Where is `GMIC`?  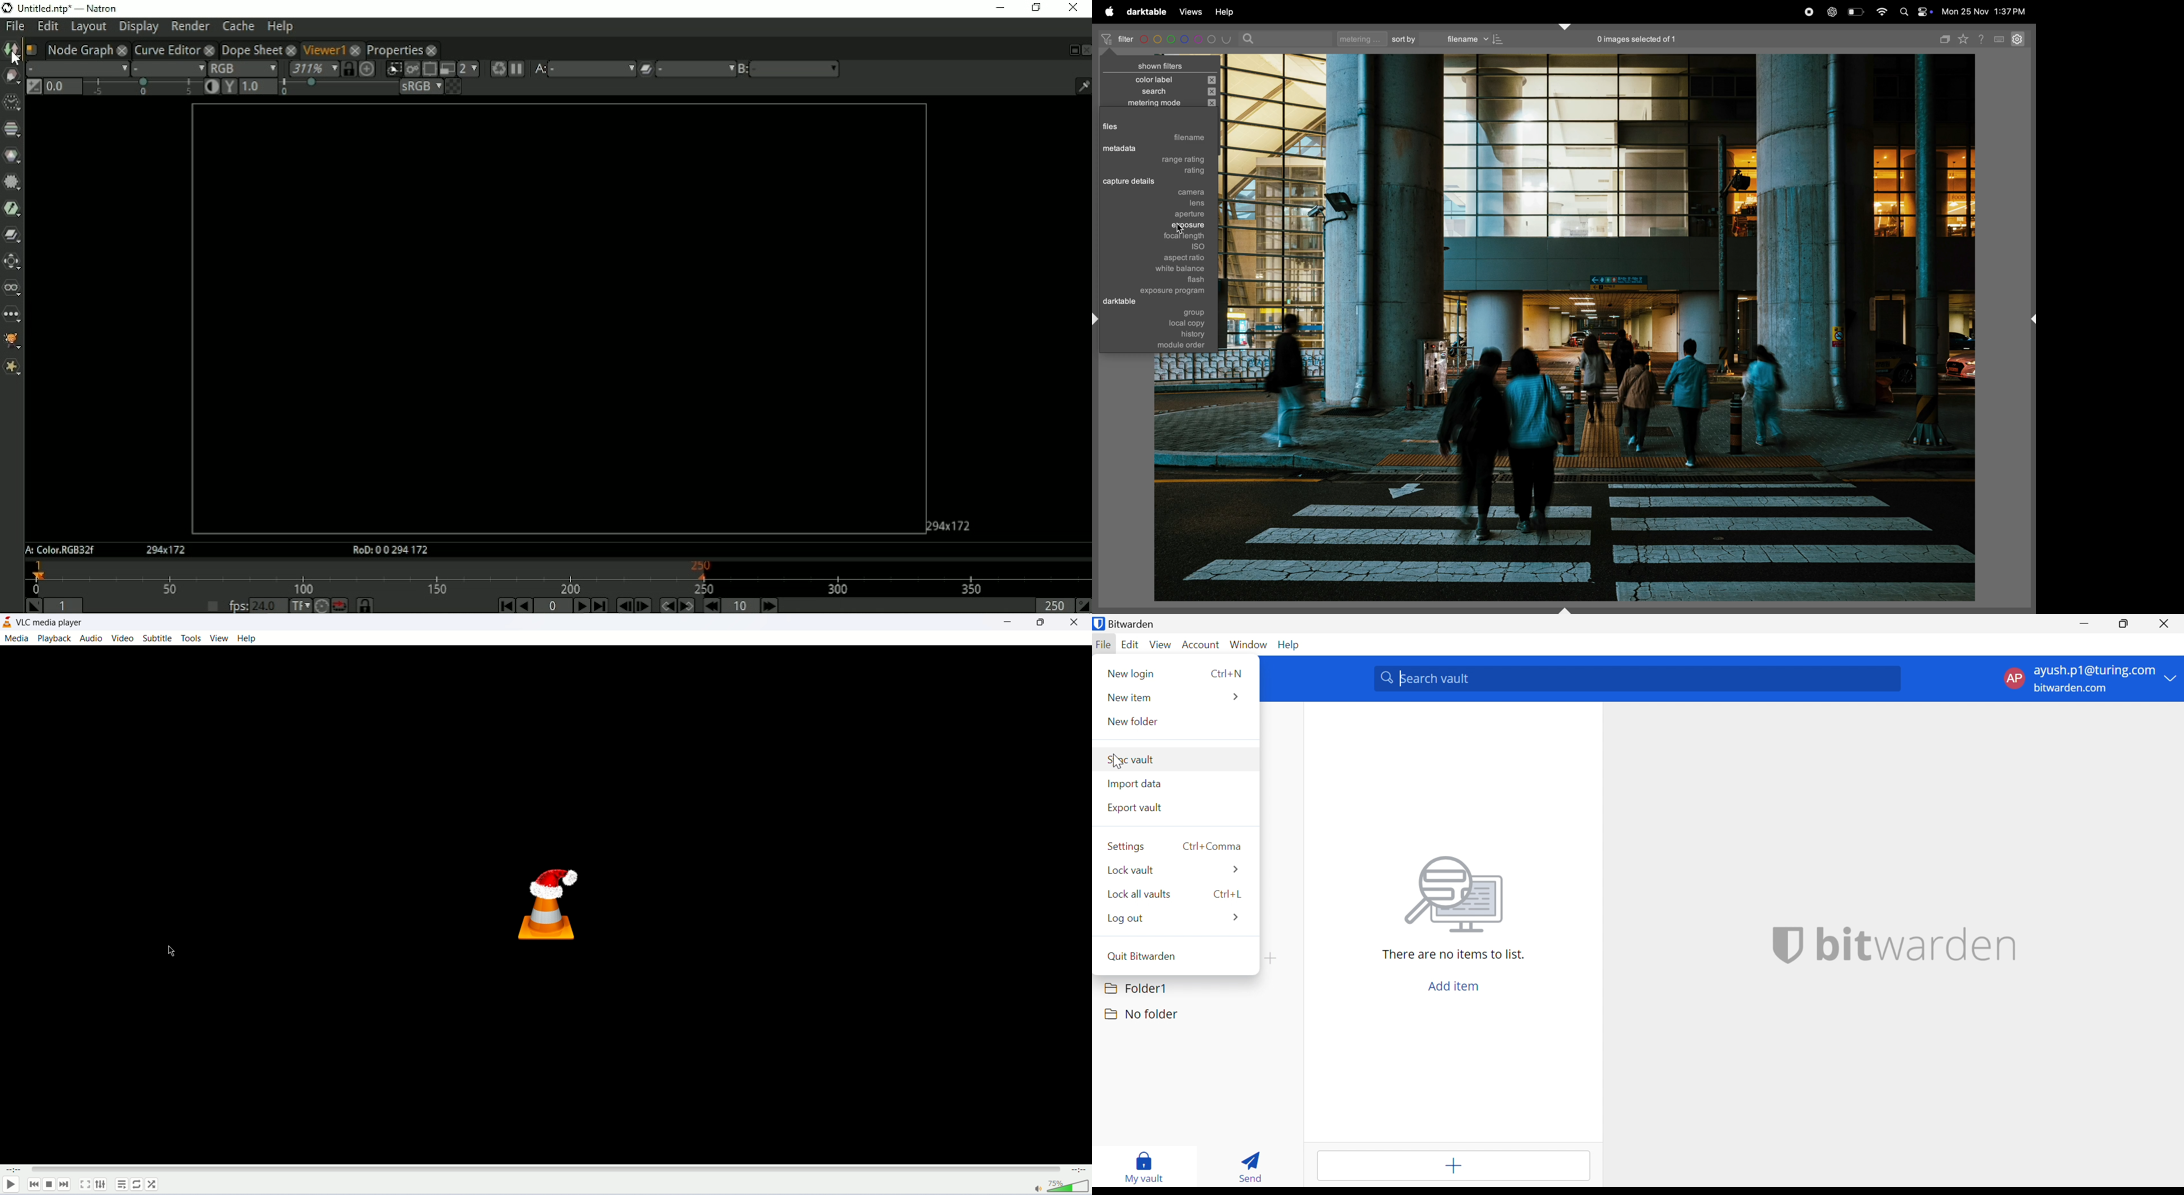 GMIC is located at coordinates (12, 342).